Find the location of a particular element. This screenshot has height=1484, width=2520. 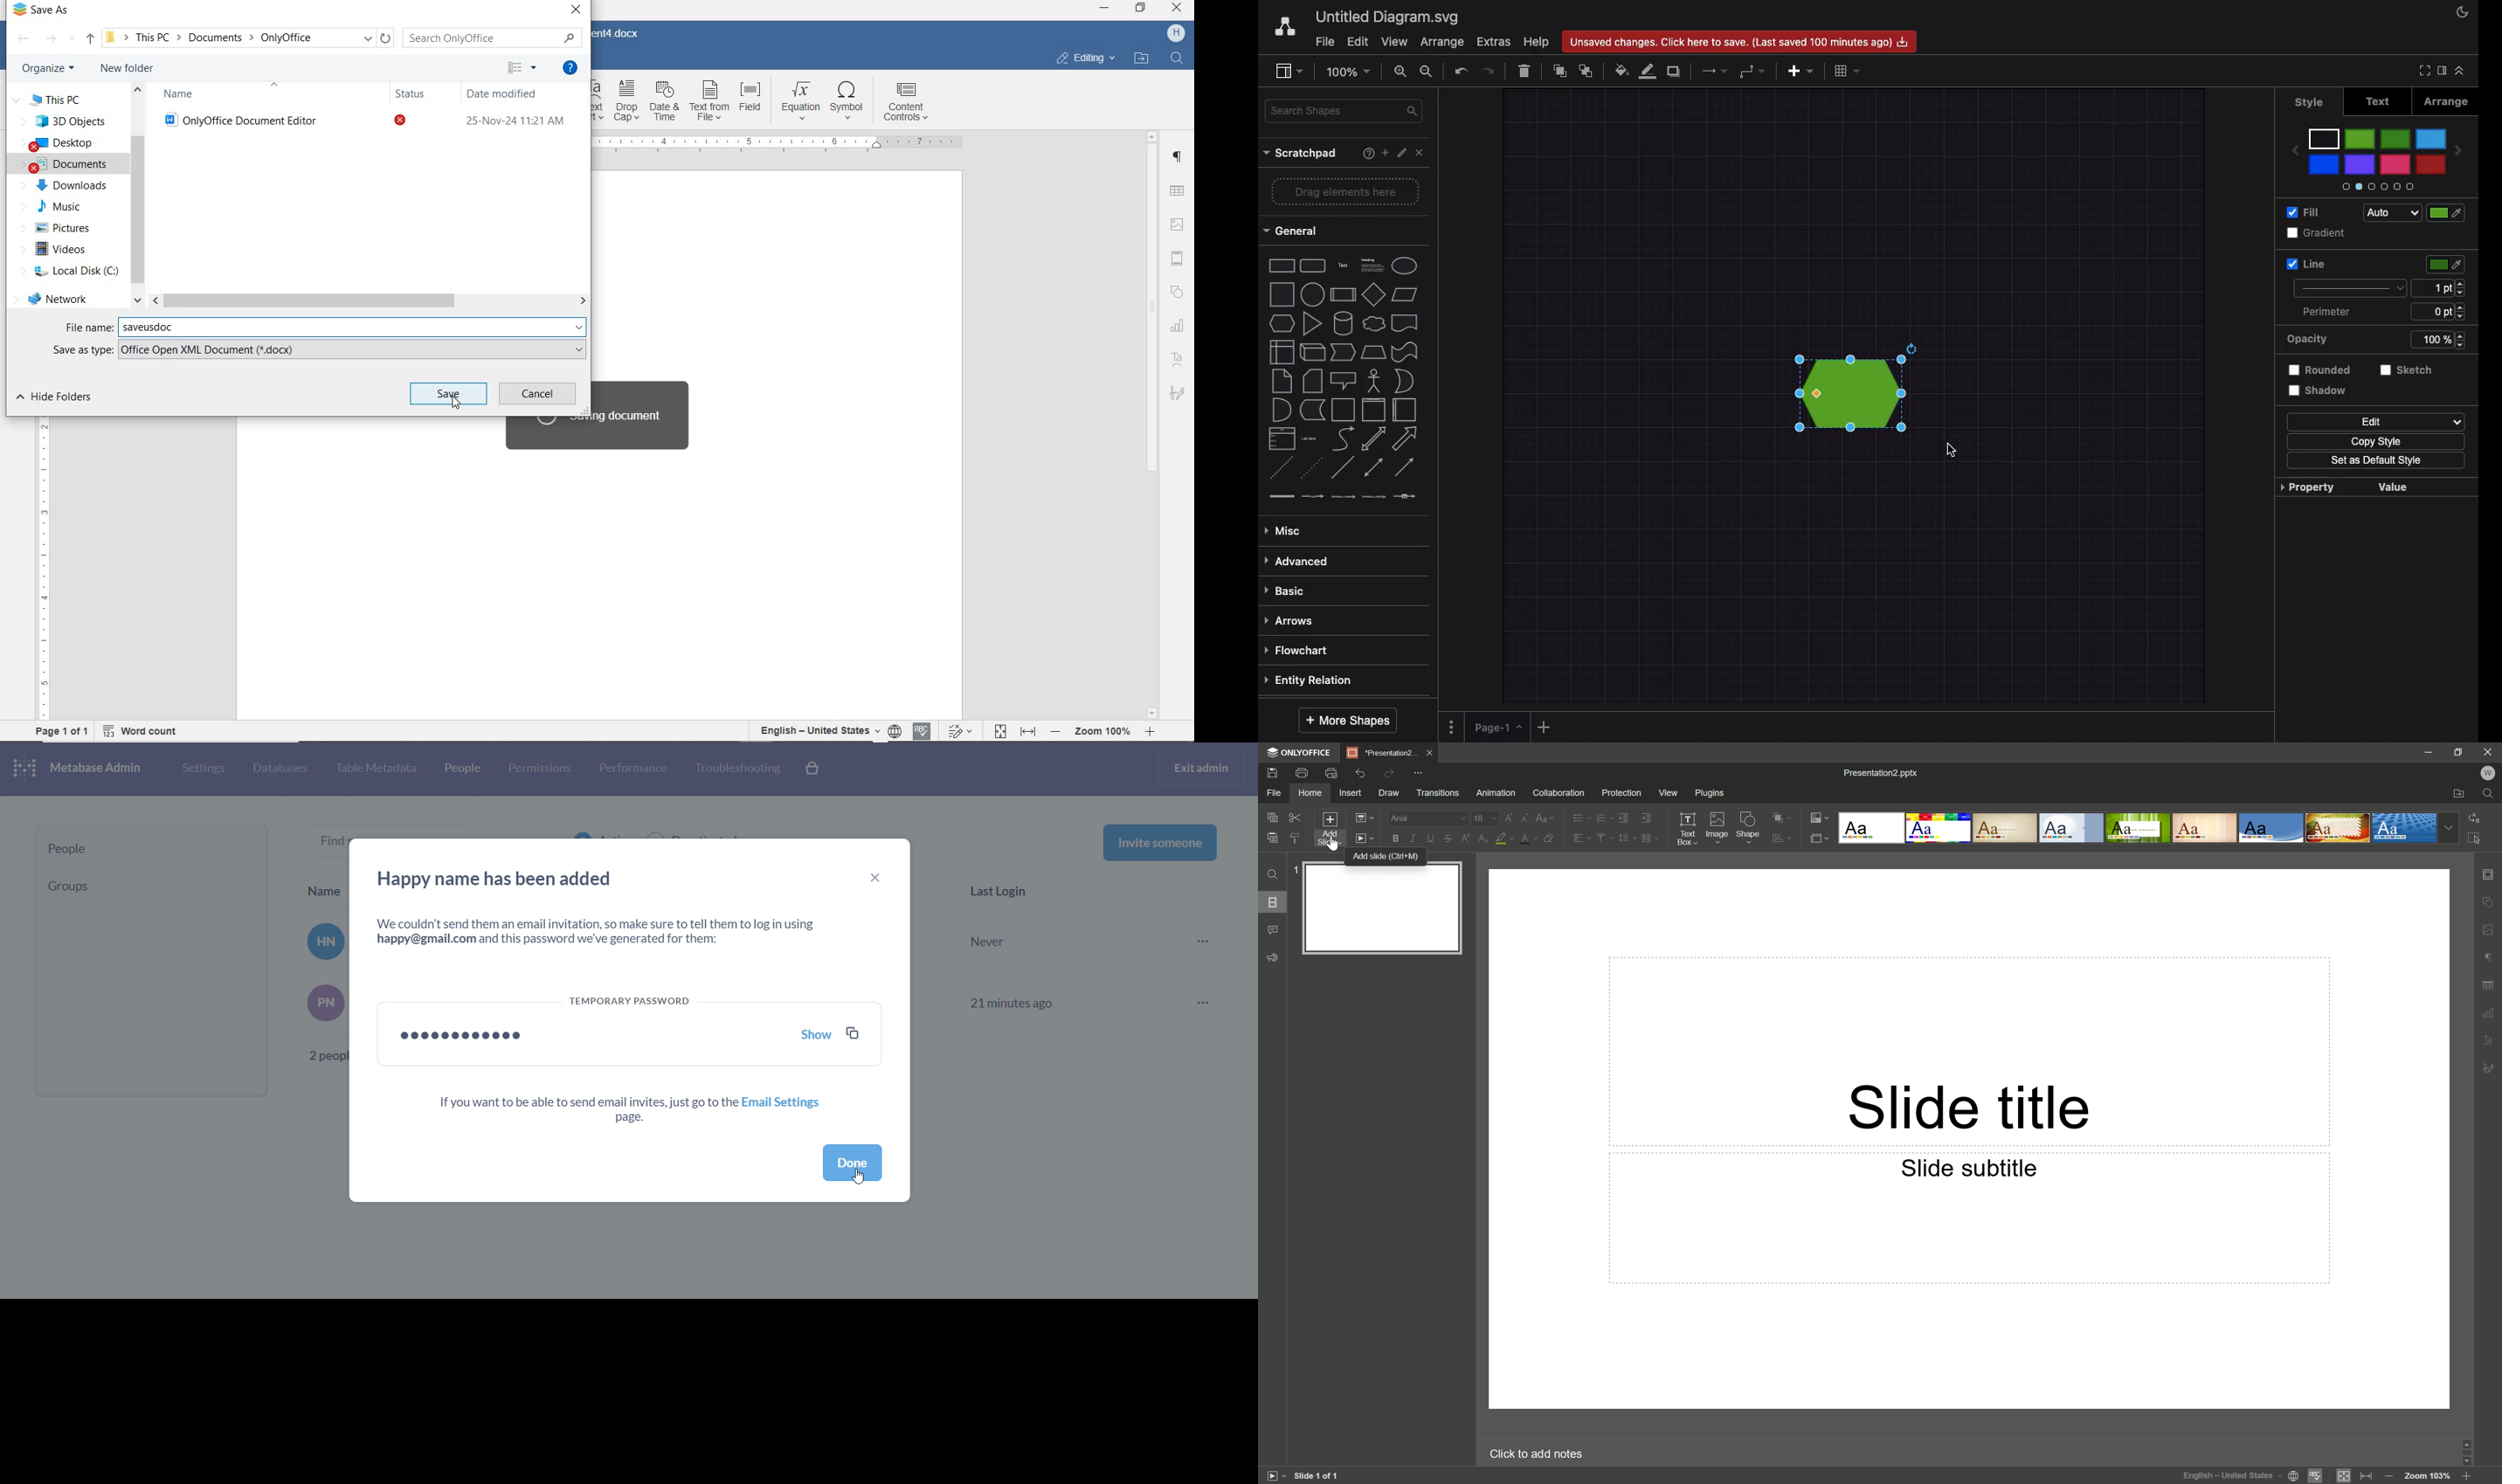

3D objects is located at coordinates (60, 122).